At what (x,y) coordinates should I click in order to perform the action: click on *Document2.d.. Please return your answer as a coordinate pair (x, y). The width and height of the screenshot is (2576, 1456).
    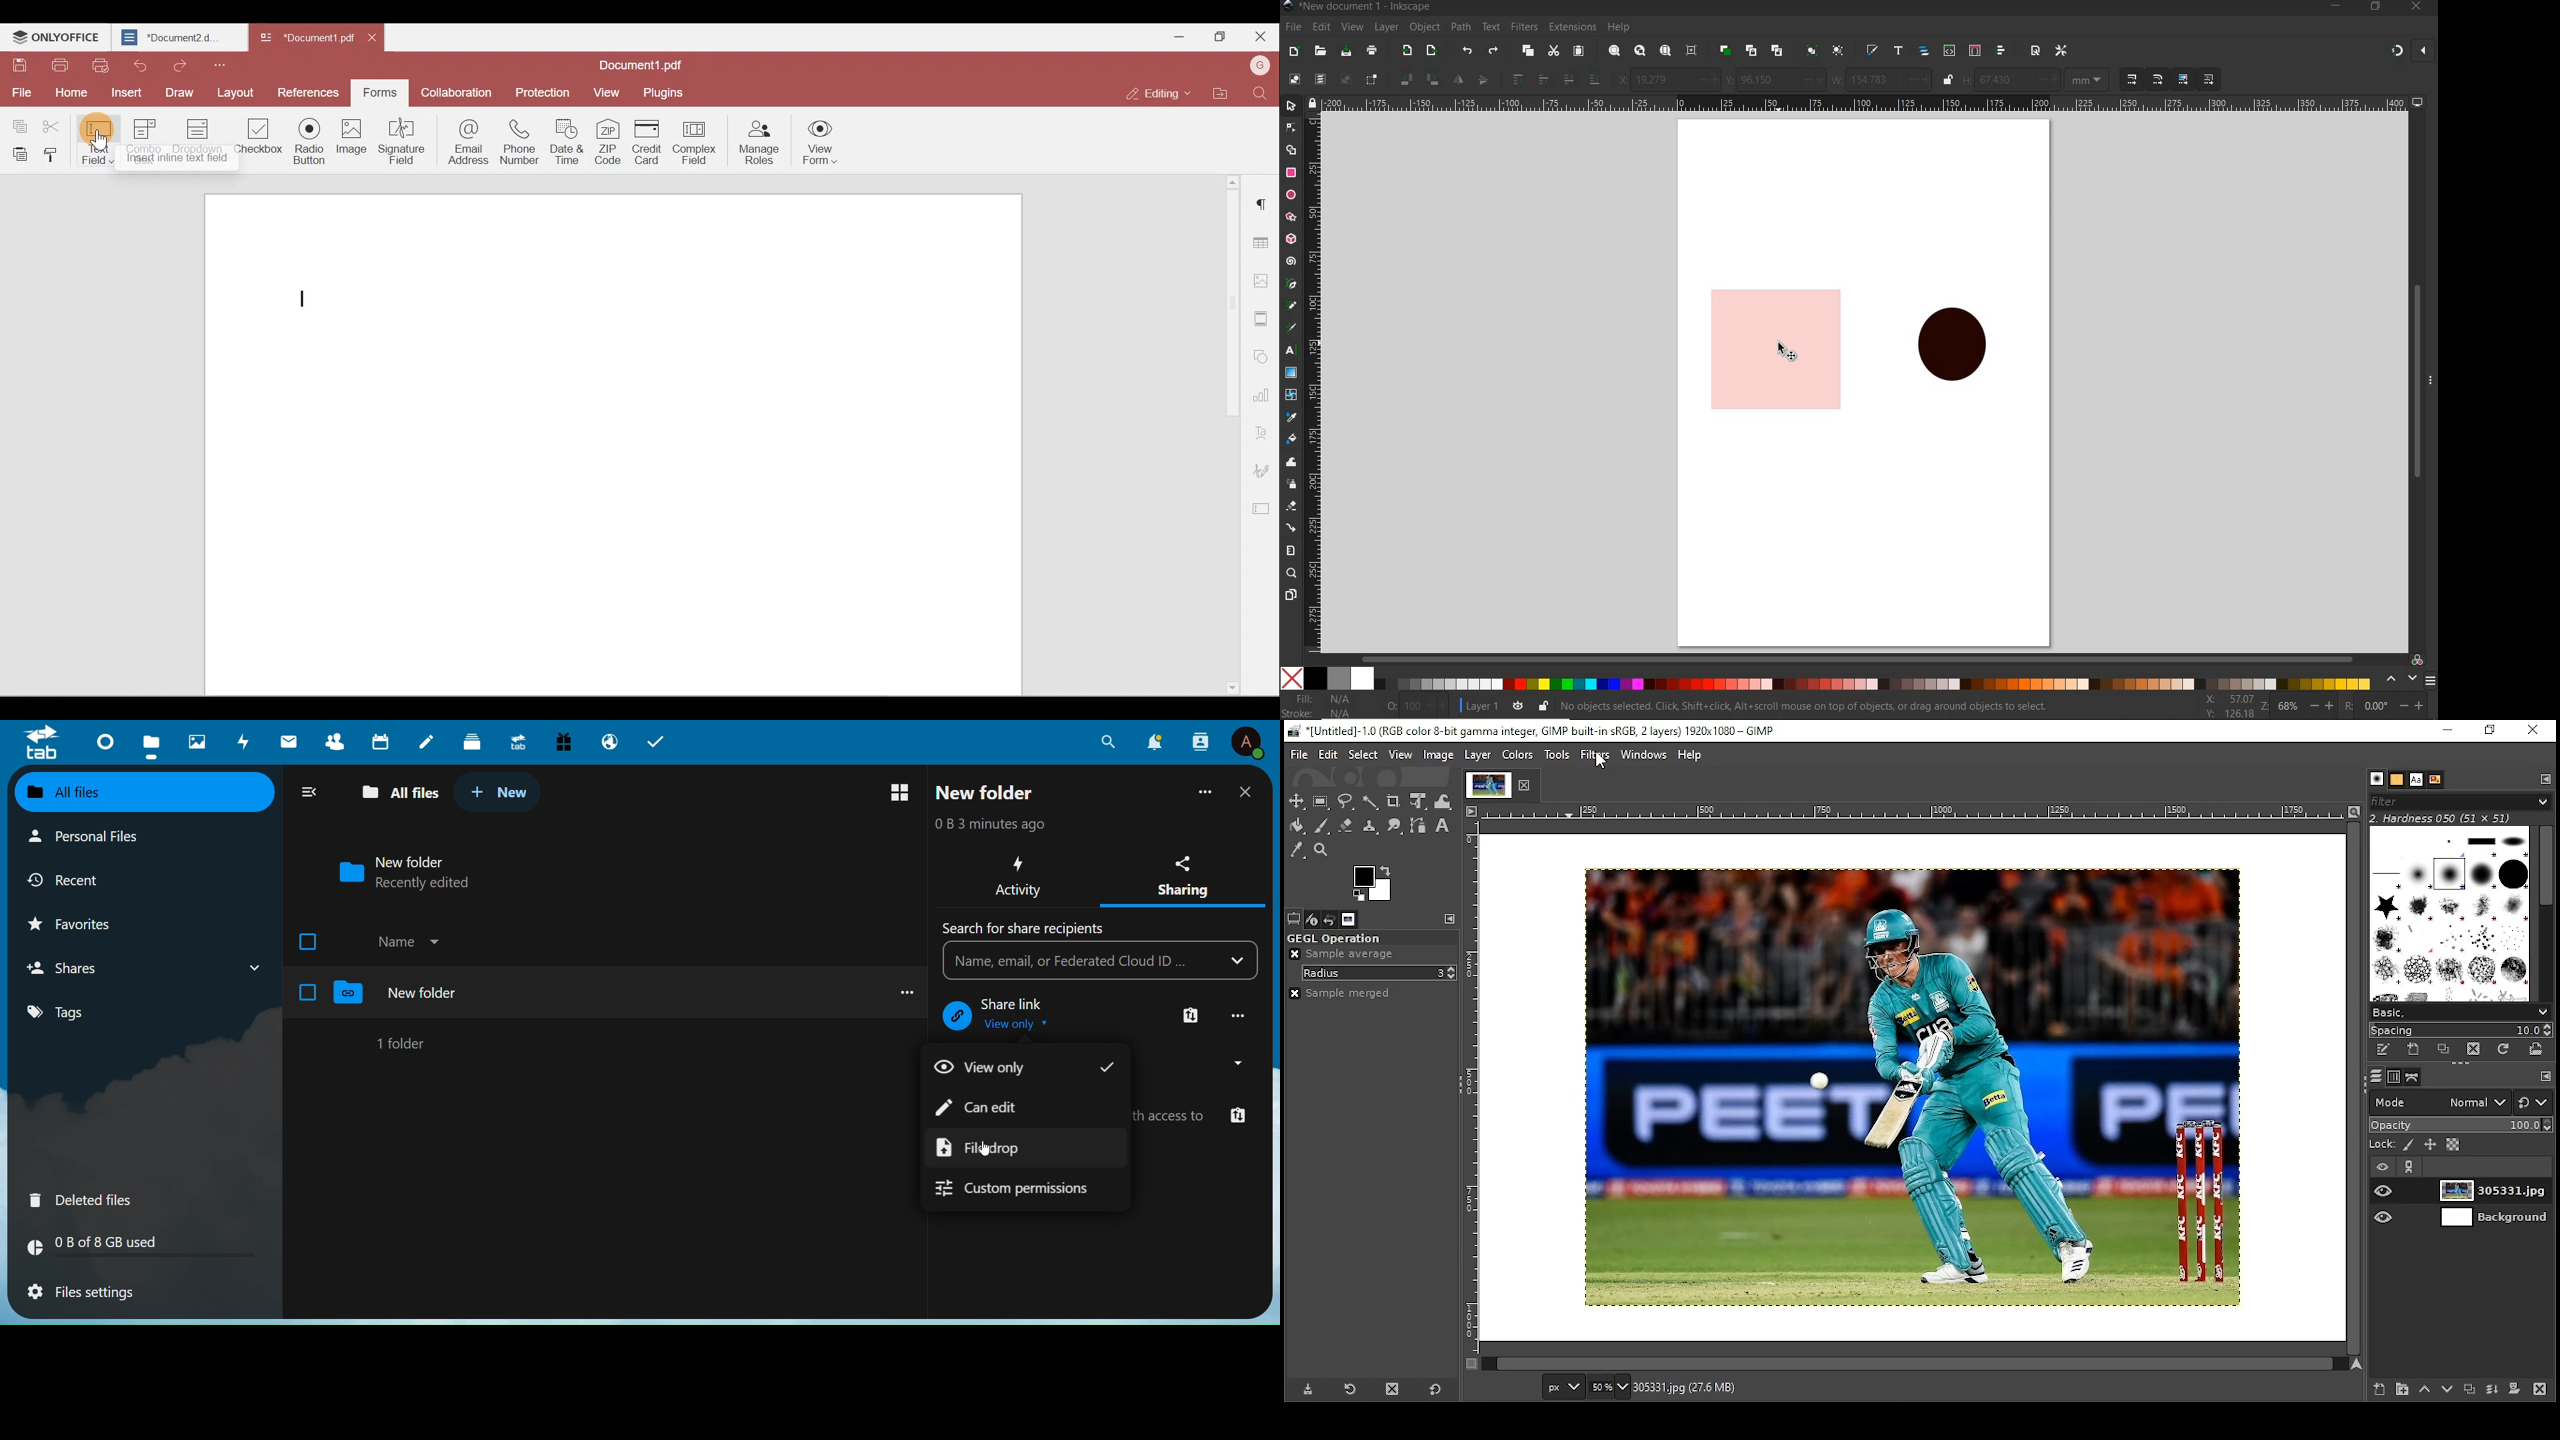
    Looking at the image, I should click on (177, 37).